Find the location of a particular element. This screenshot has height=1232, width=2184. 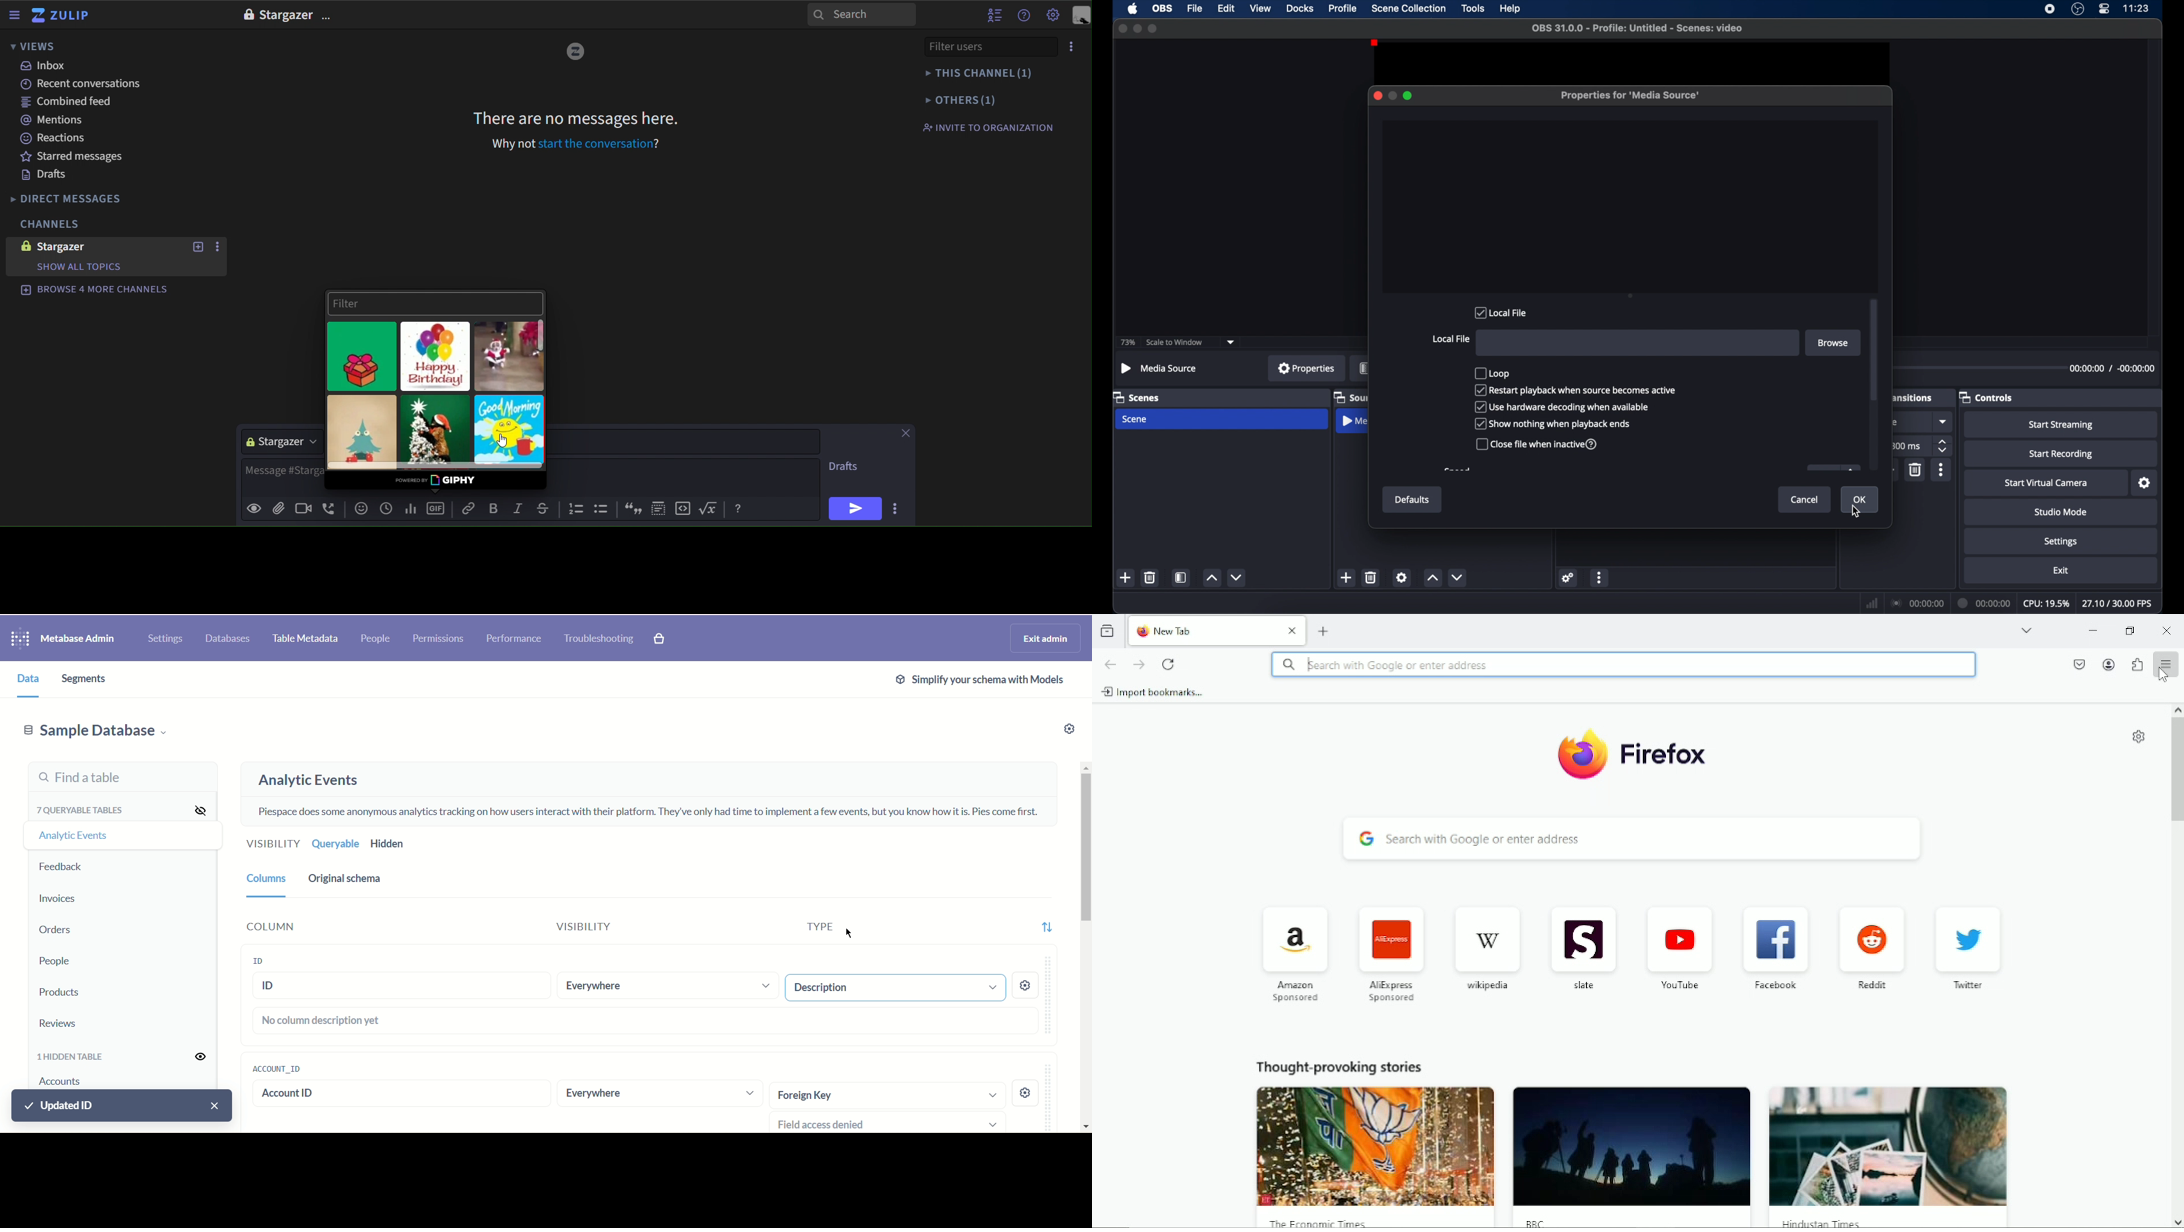

73% is located at coordinates (1127, 343).